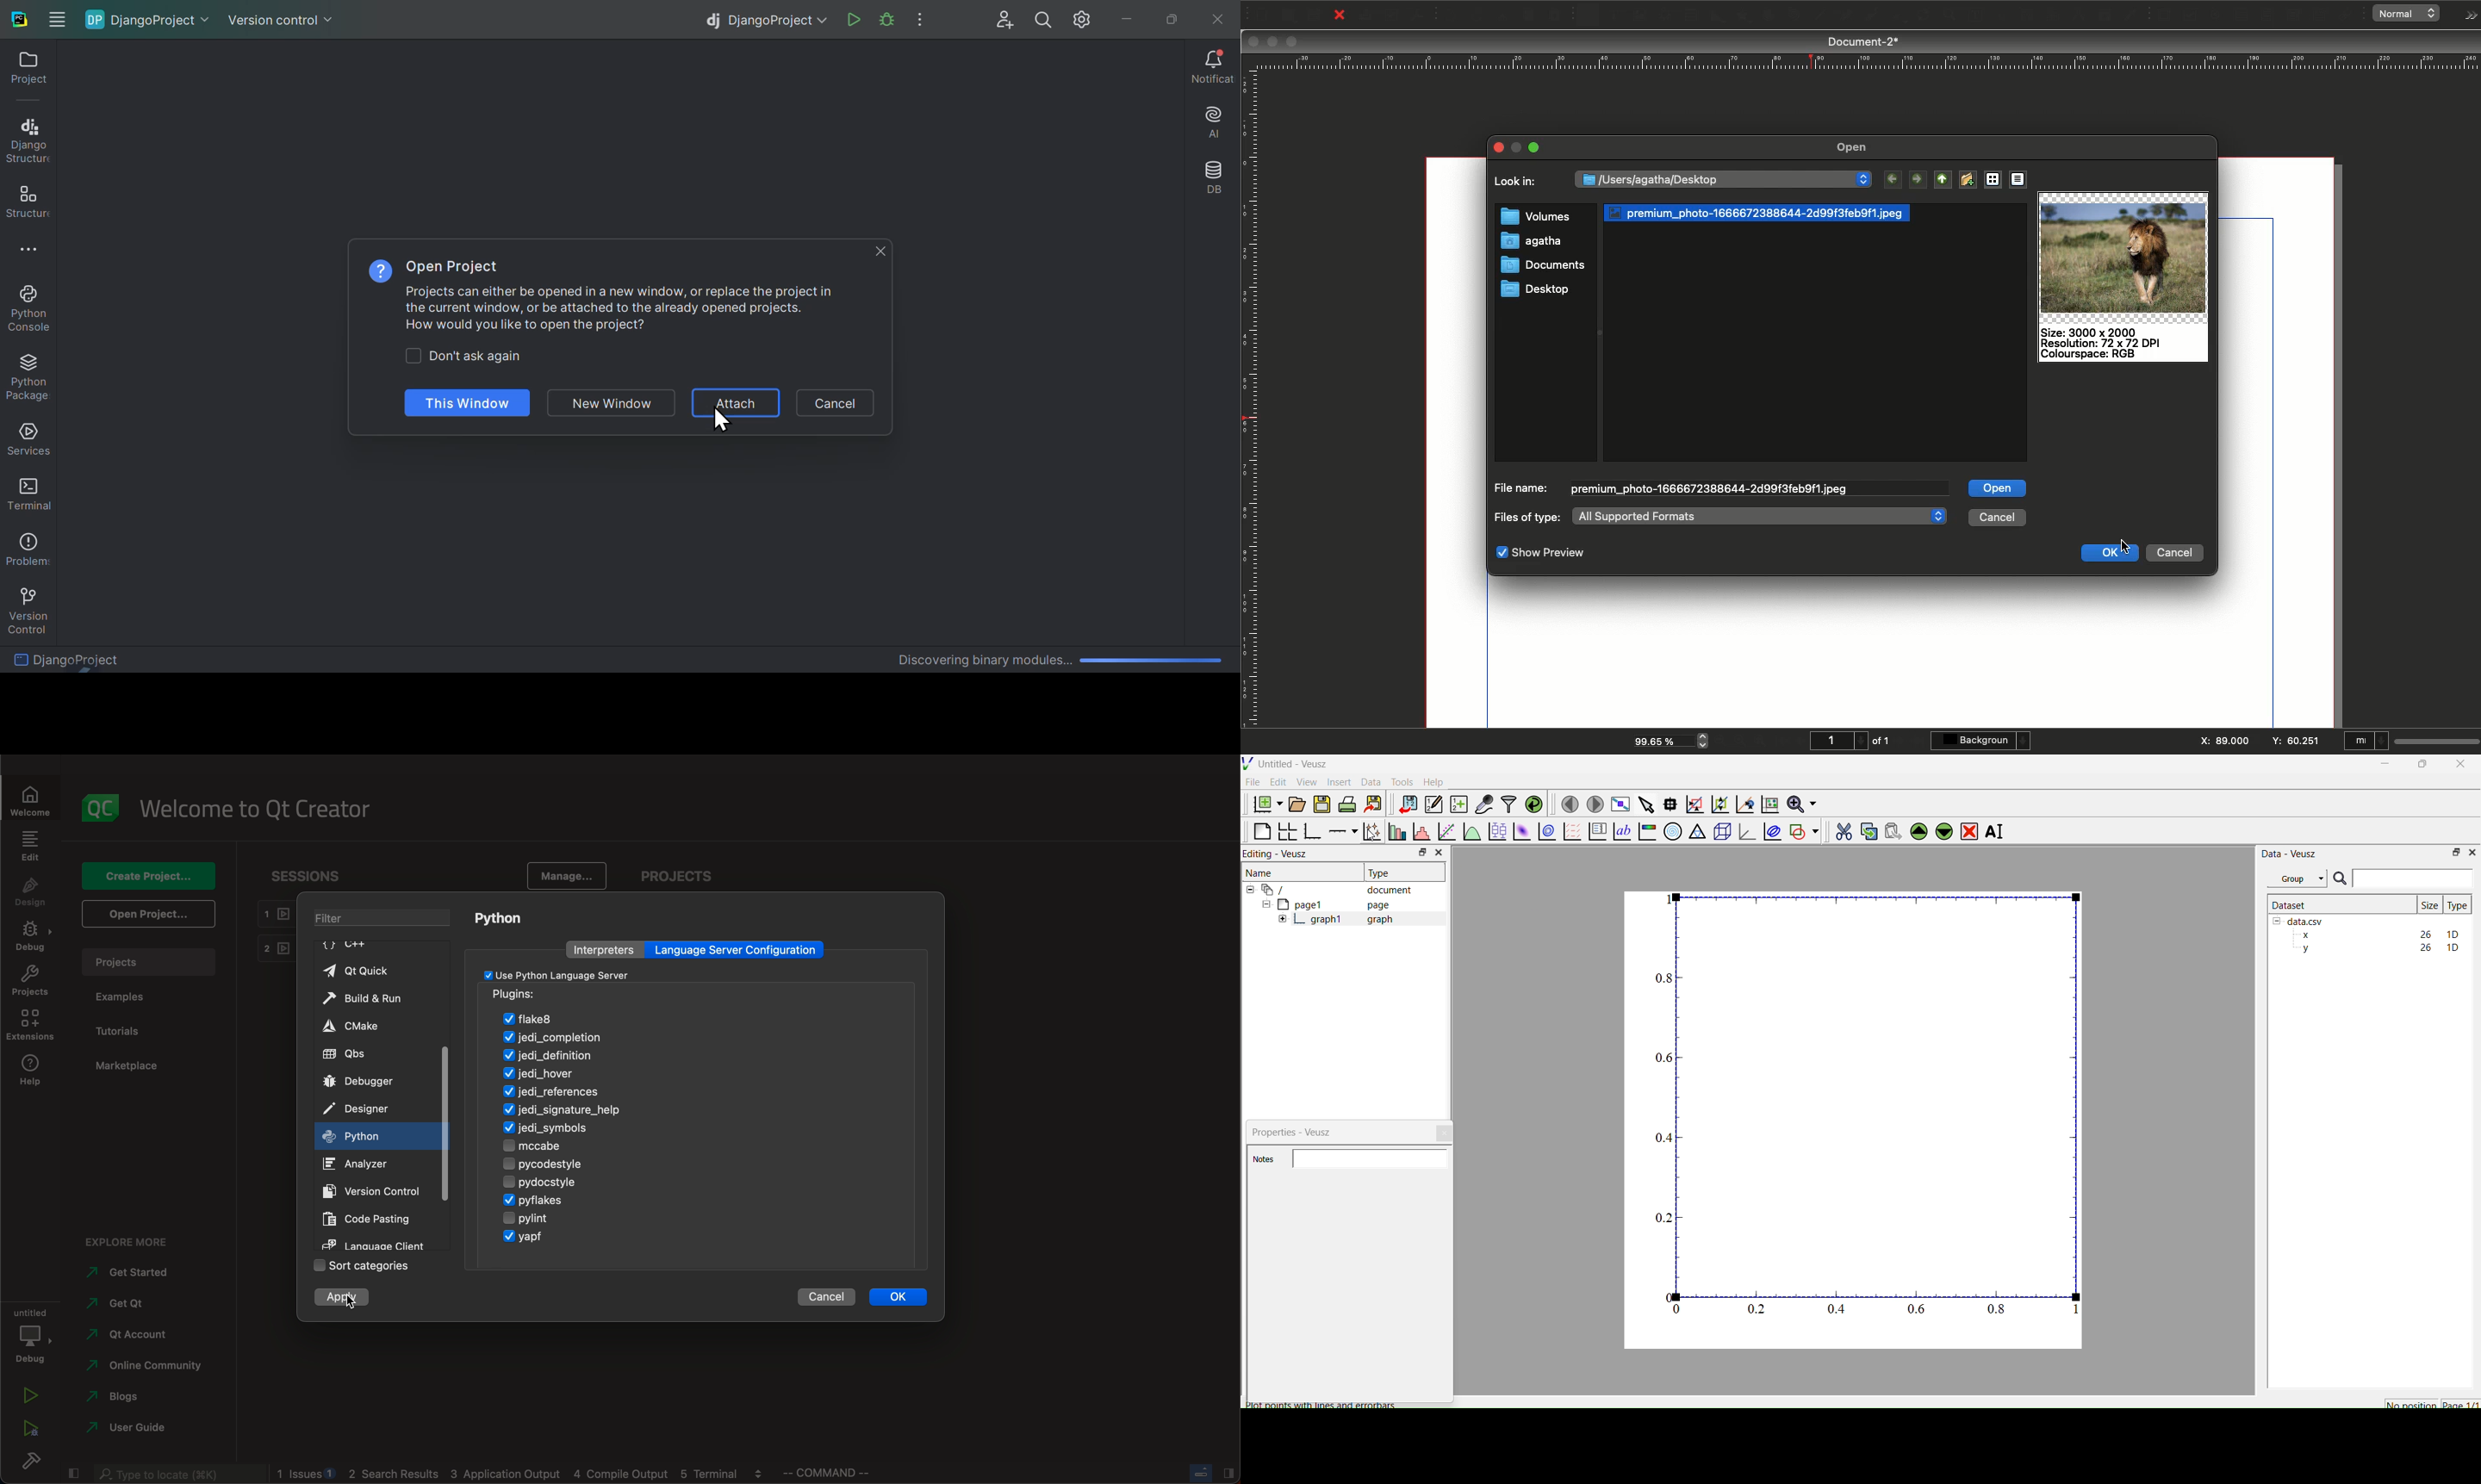  Describe the element at coordinates (2074, 16) in the screenshot. I see `Measurements` at that location.